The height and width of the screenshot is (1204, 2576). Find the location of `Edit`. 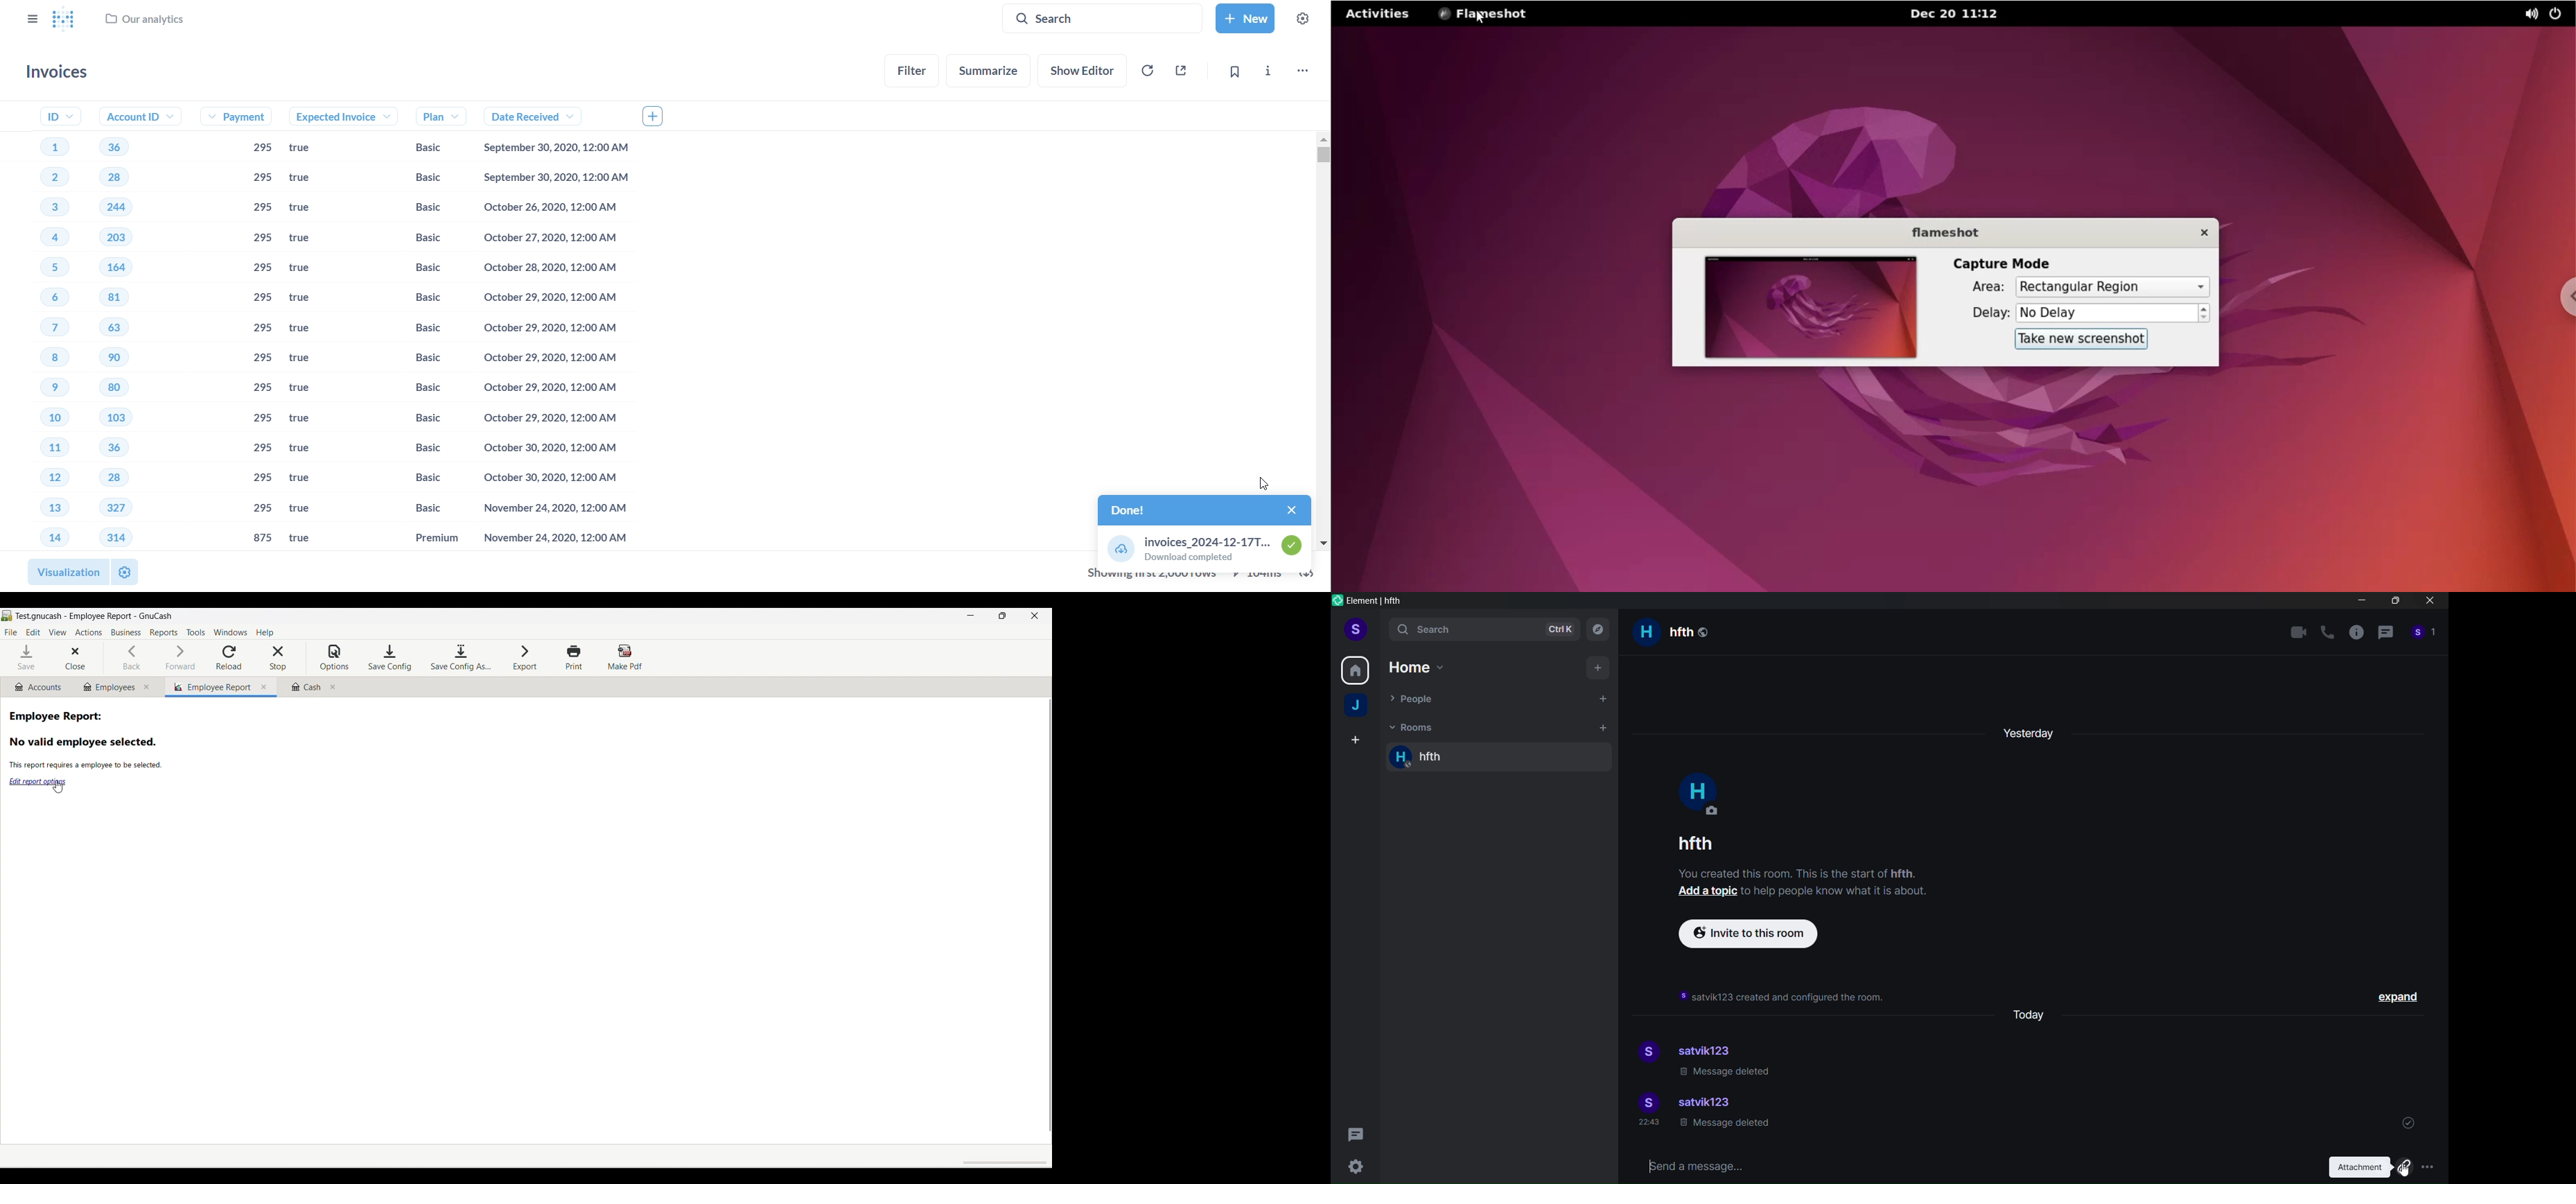

Edit is located at coordinates (33, 631).